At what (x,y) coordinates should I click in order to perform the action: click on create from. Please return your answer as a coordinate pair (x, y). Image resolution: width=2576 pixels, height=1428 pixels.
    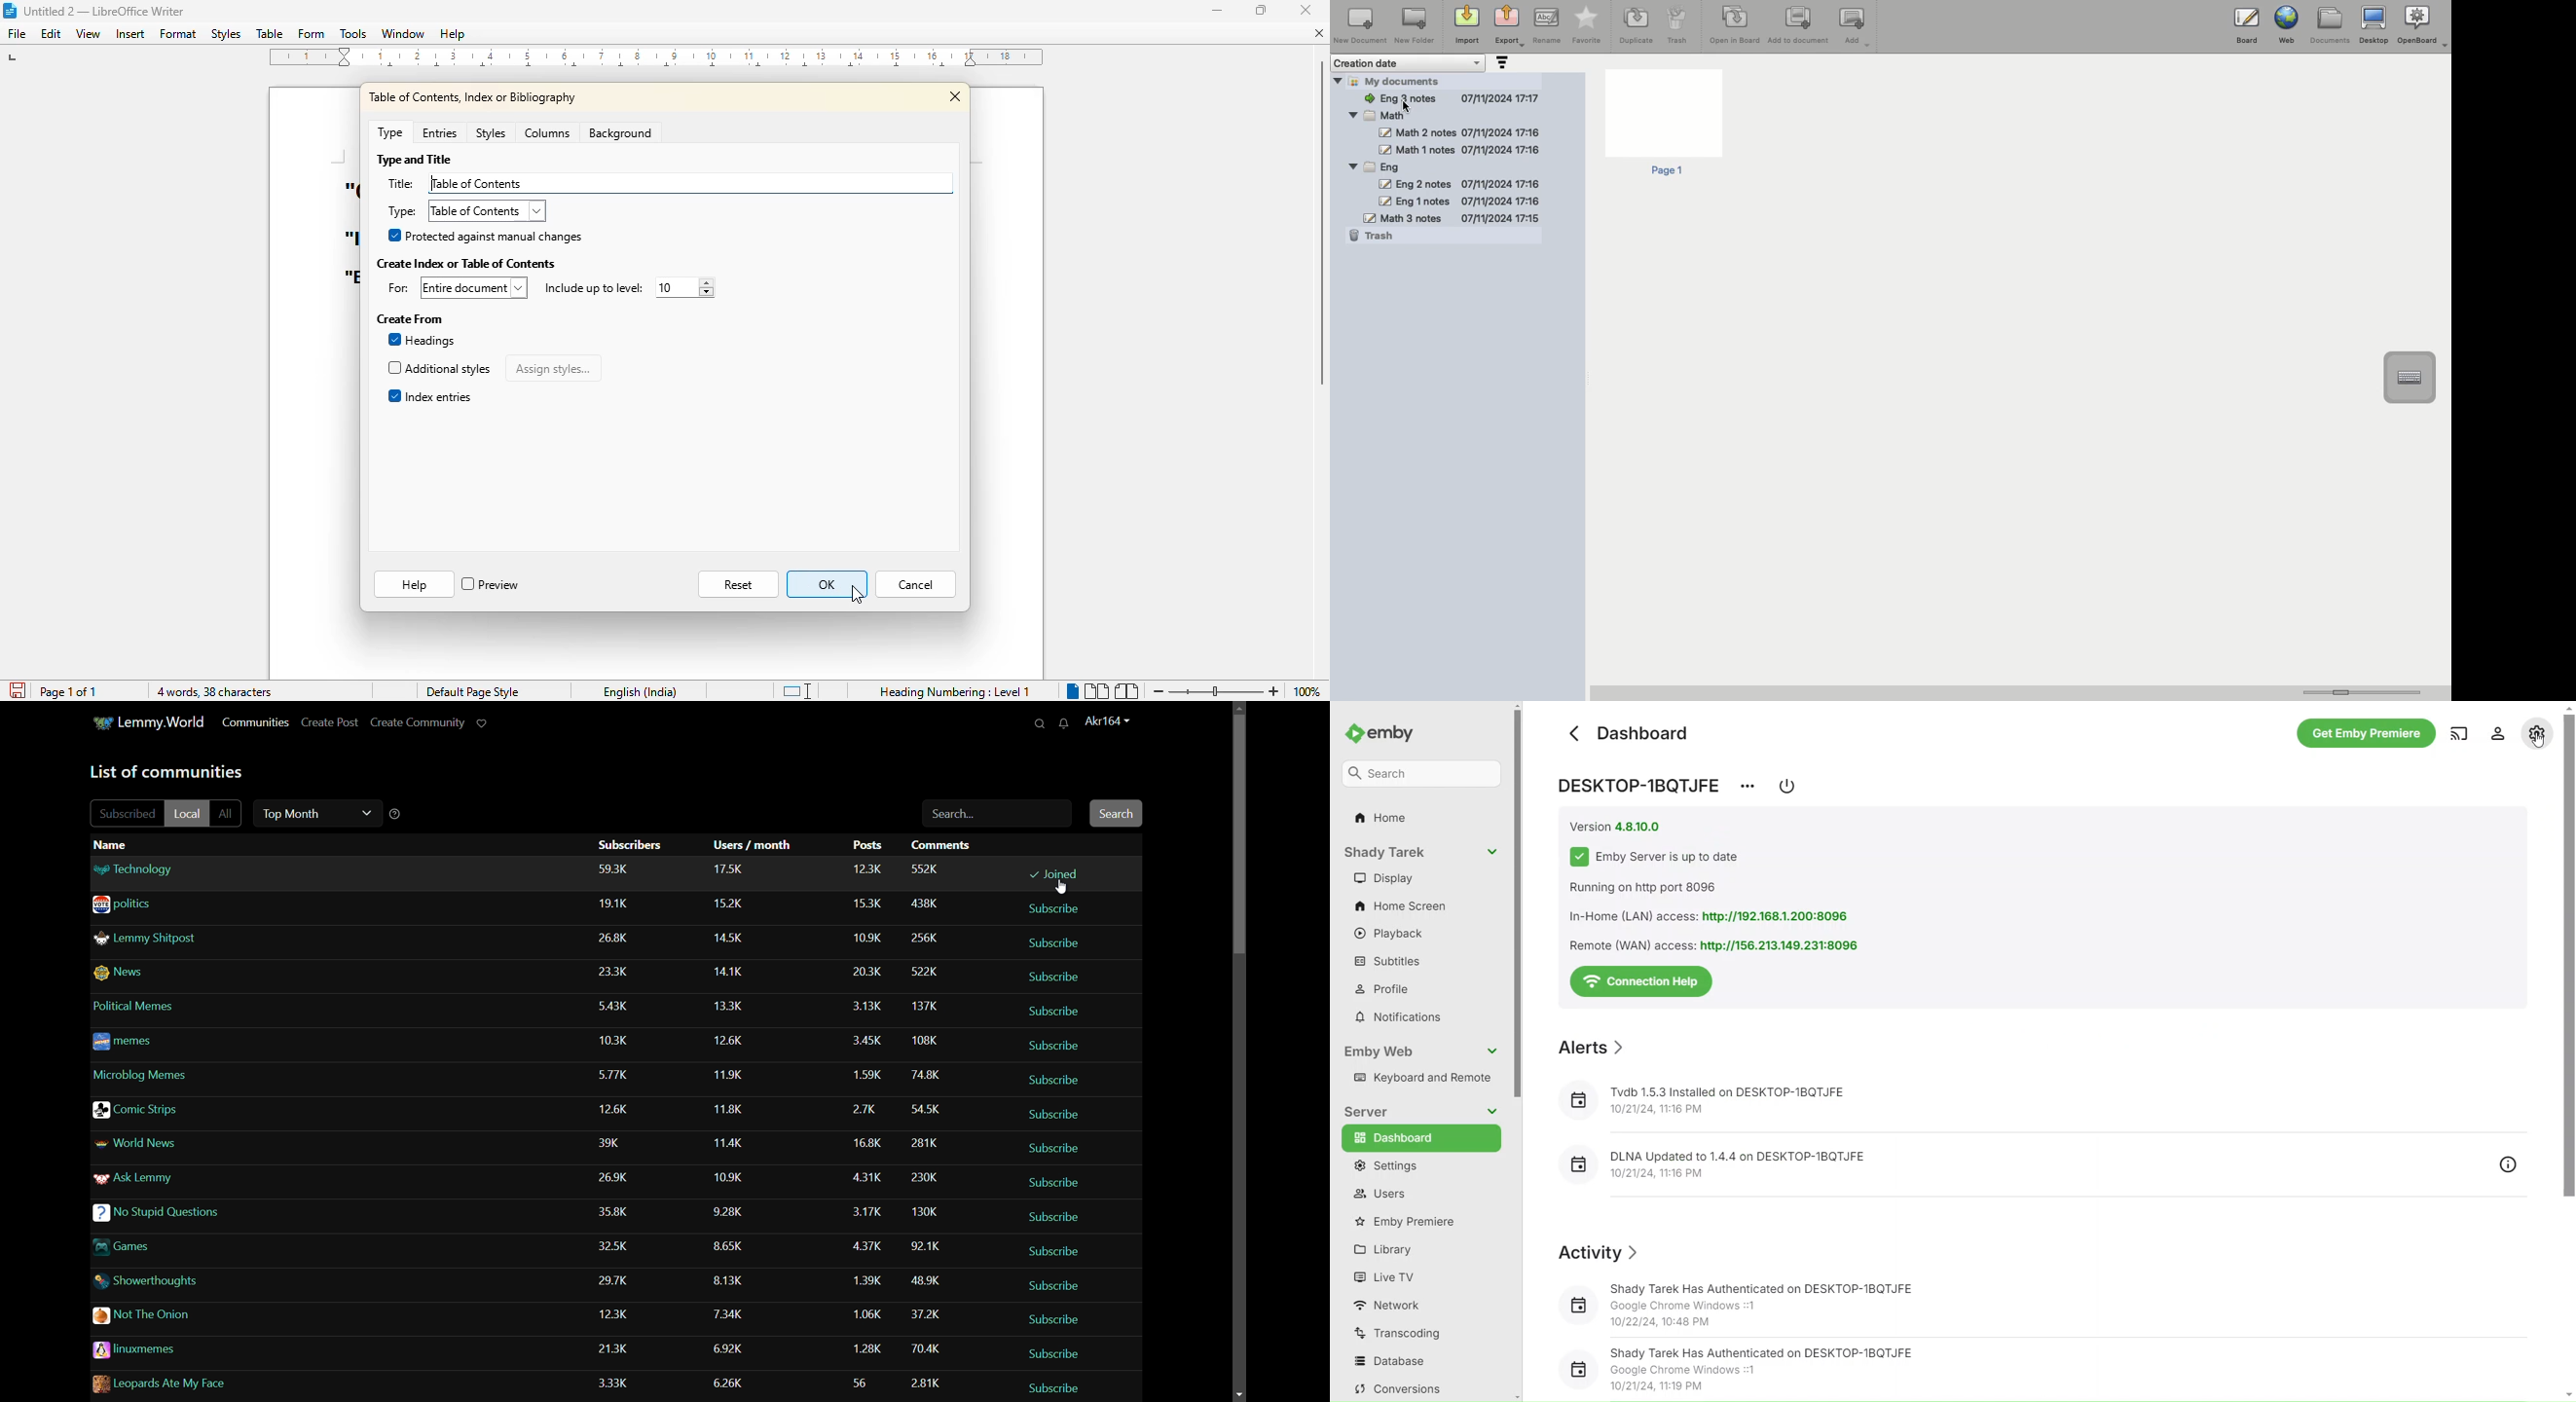
    Looking at the image, I should click on (410, 319).